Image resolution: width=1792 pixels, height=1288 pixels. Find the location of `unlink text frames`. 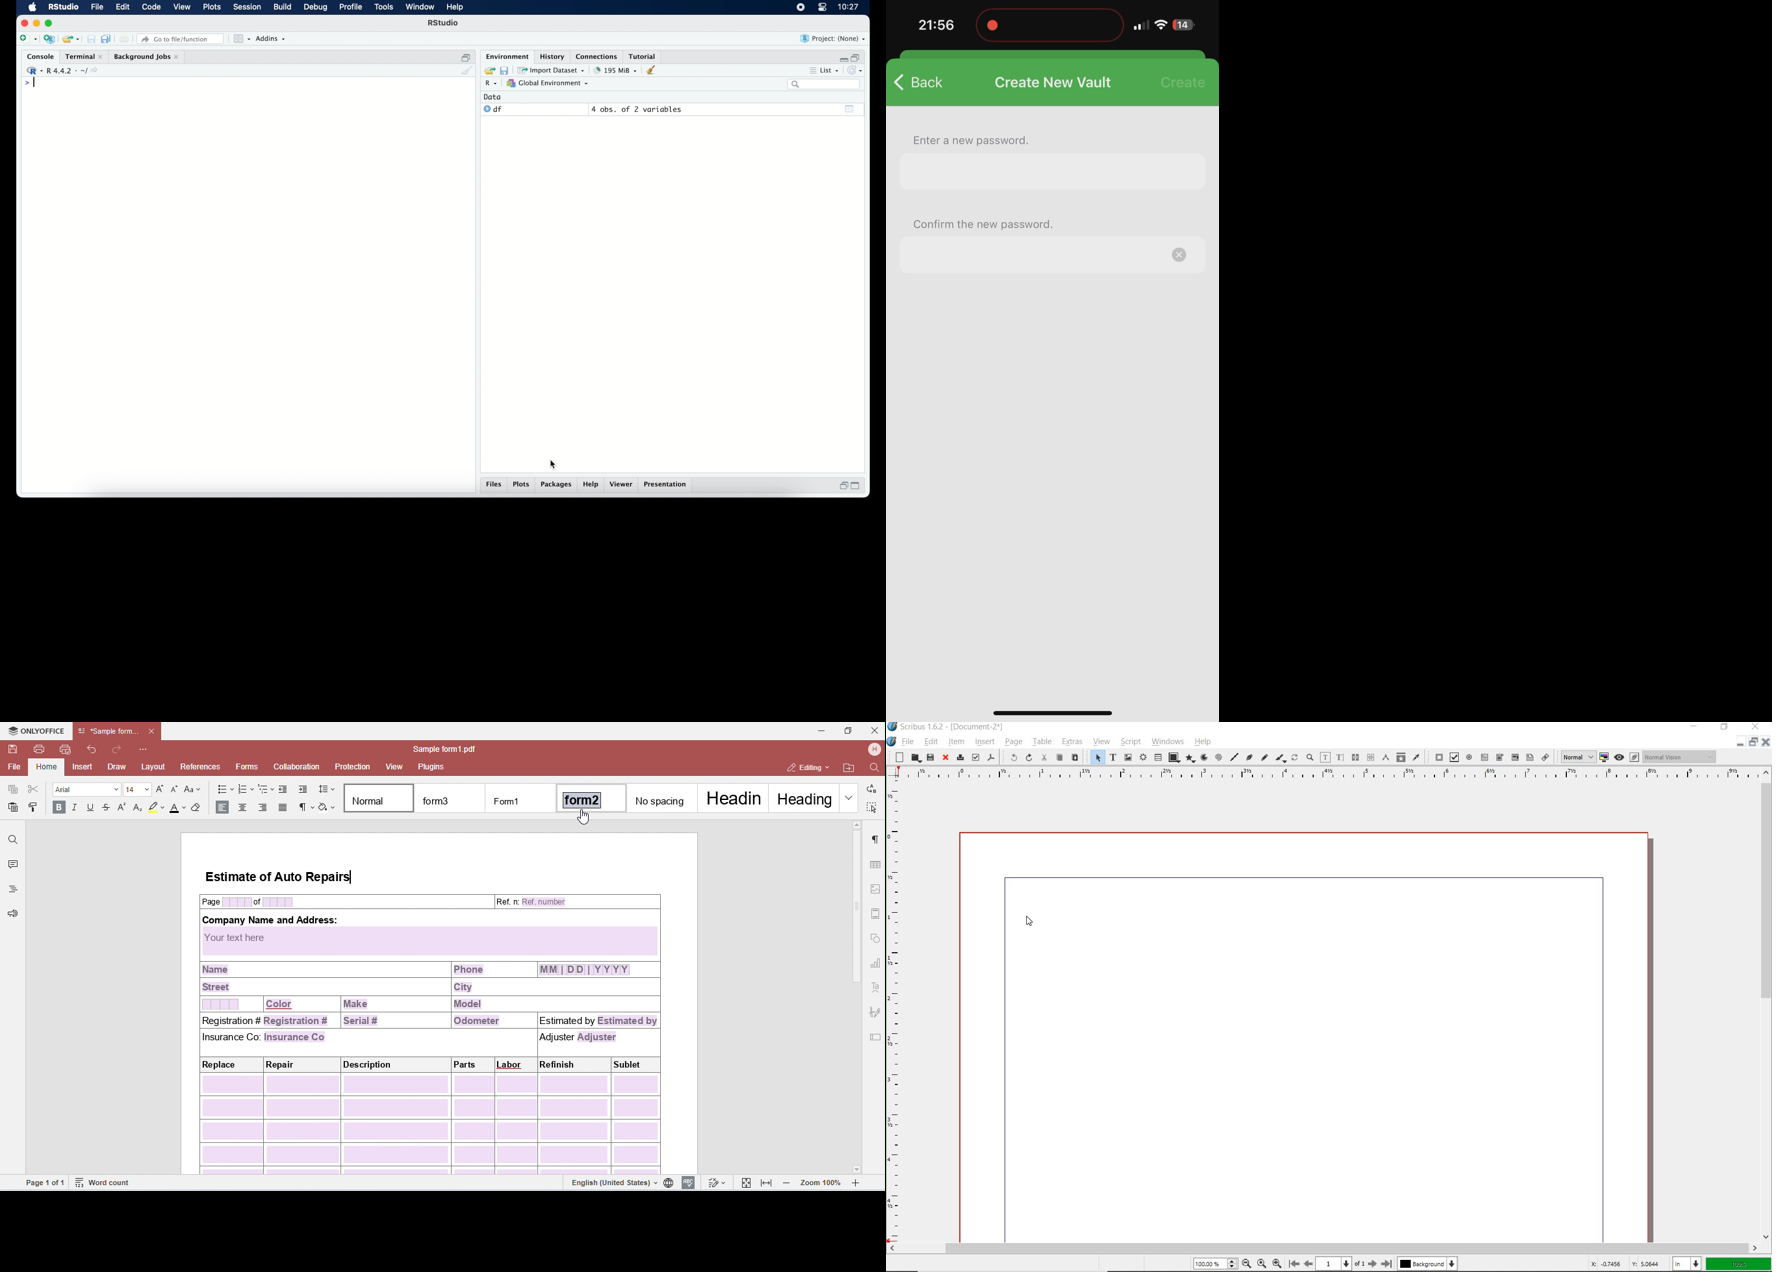

unlink text frames is located at coordinates (1354, 758).